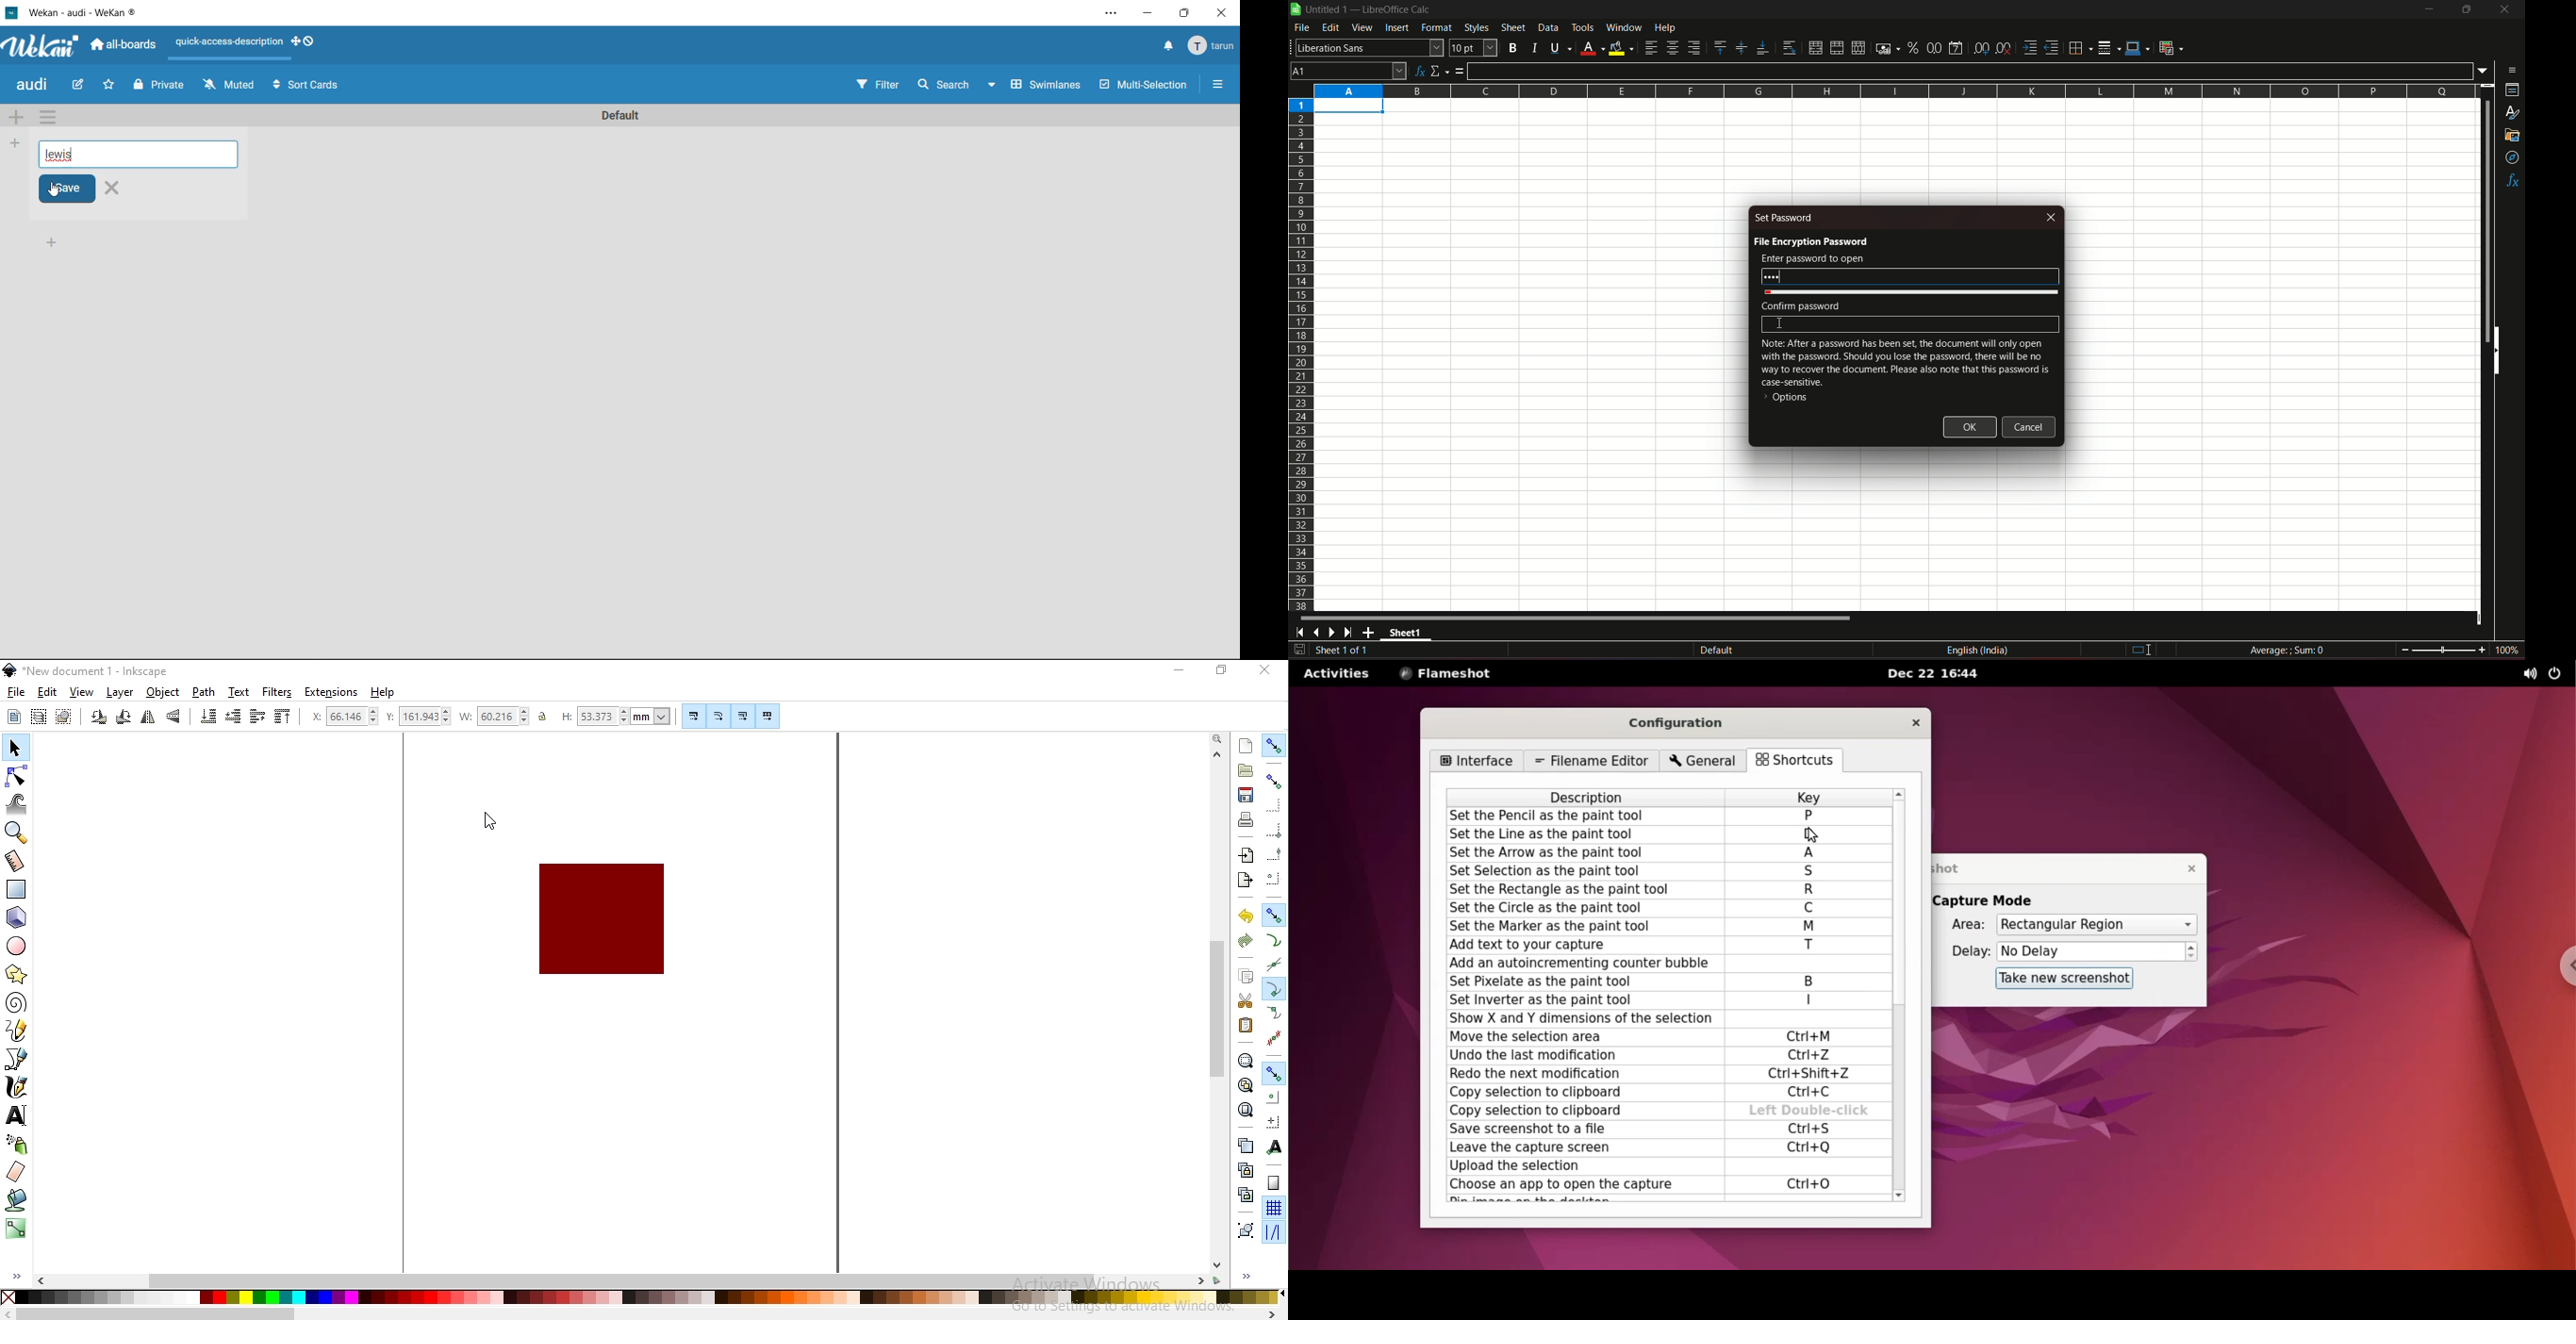  What do you see at coordinates (1245, 939) in the screenshot?
I see `redo an action` at bounding box center [1245, 939].